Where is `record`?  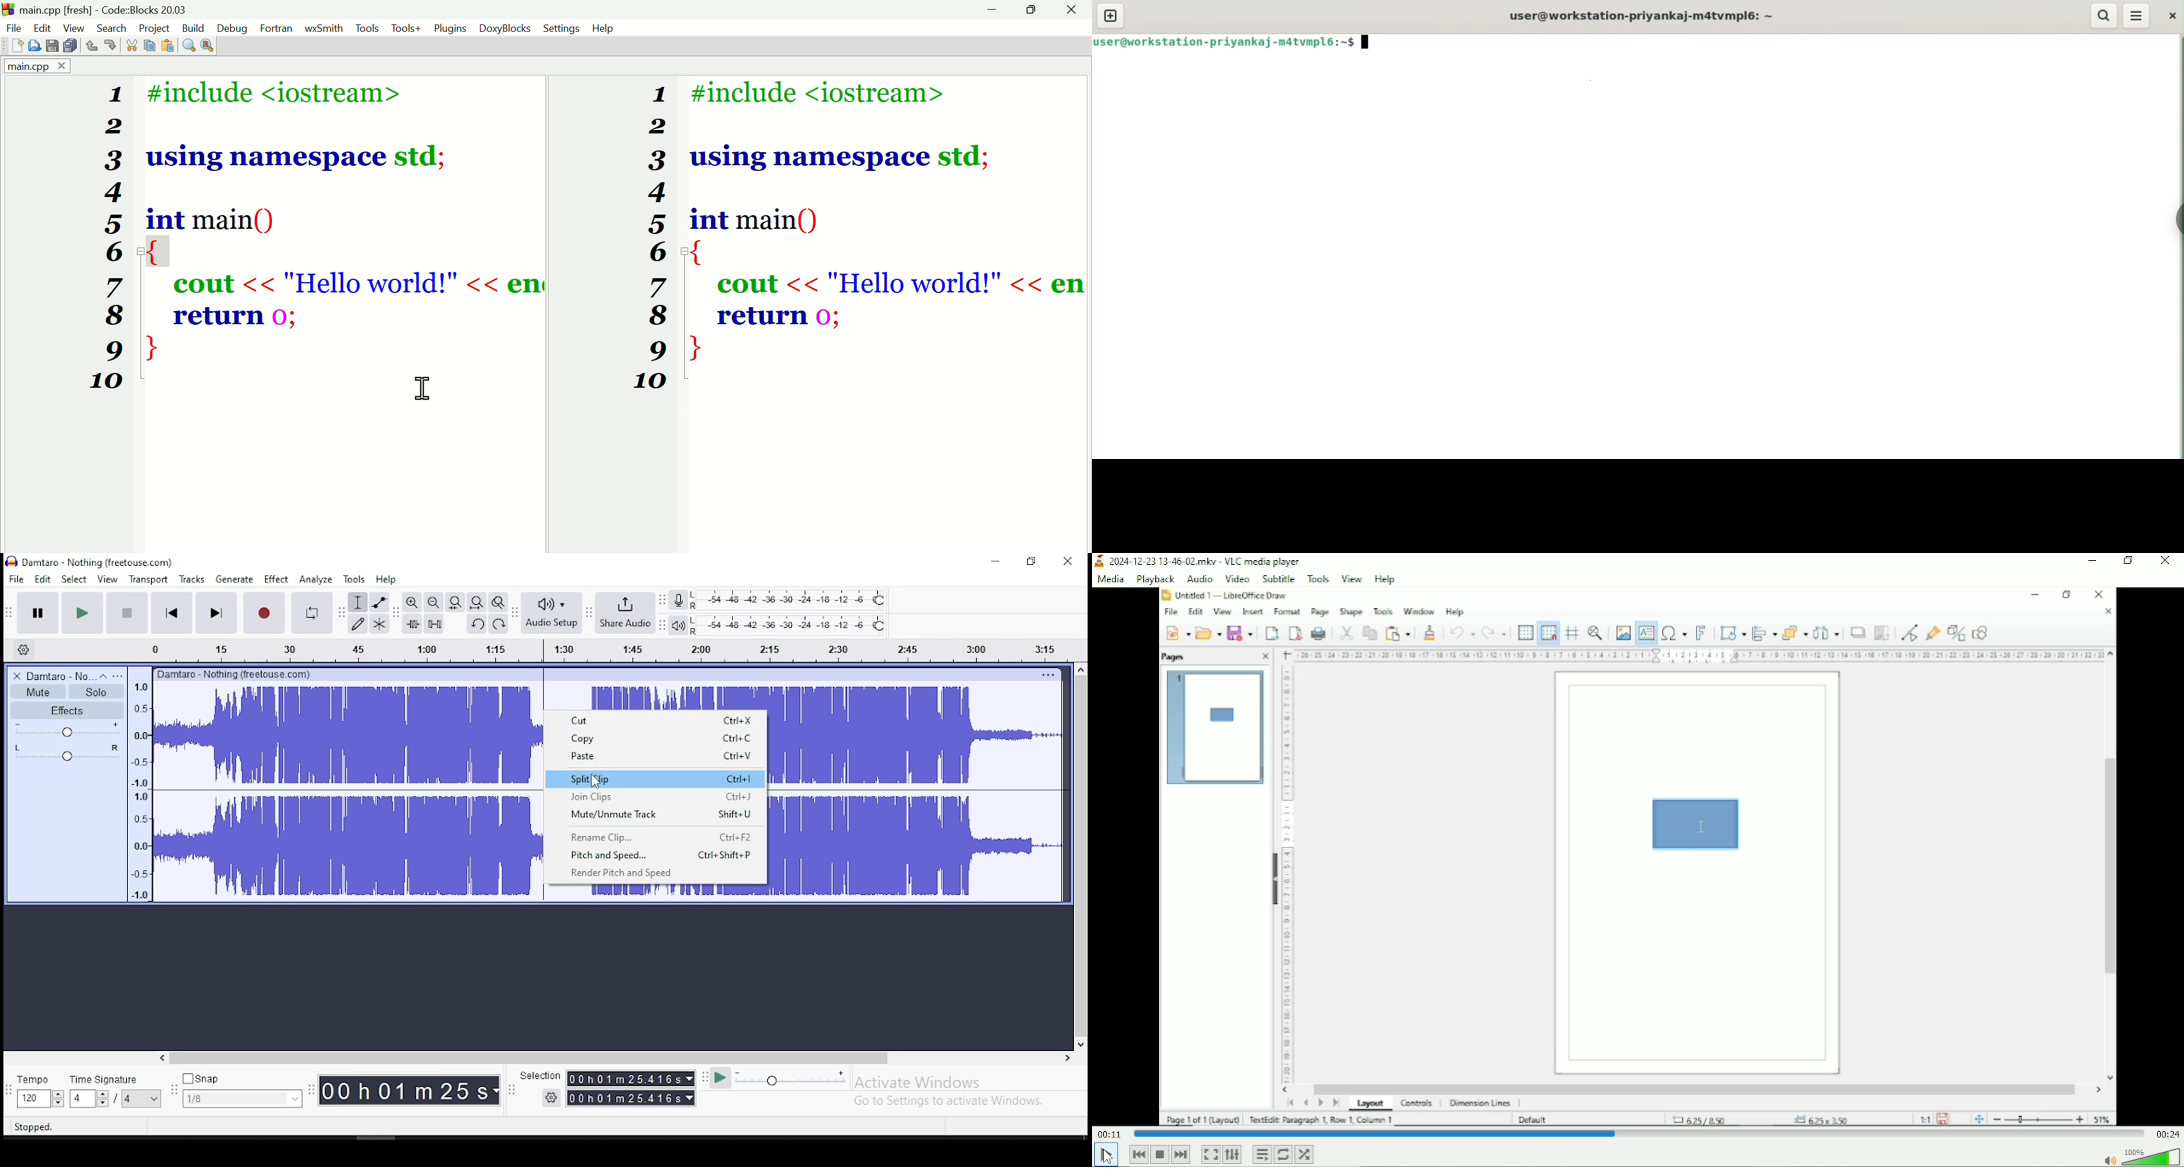 record is located at coordinates (264, 613).